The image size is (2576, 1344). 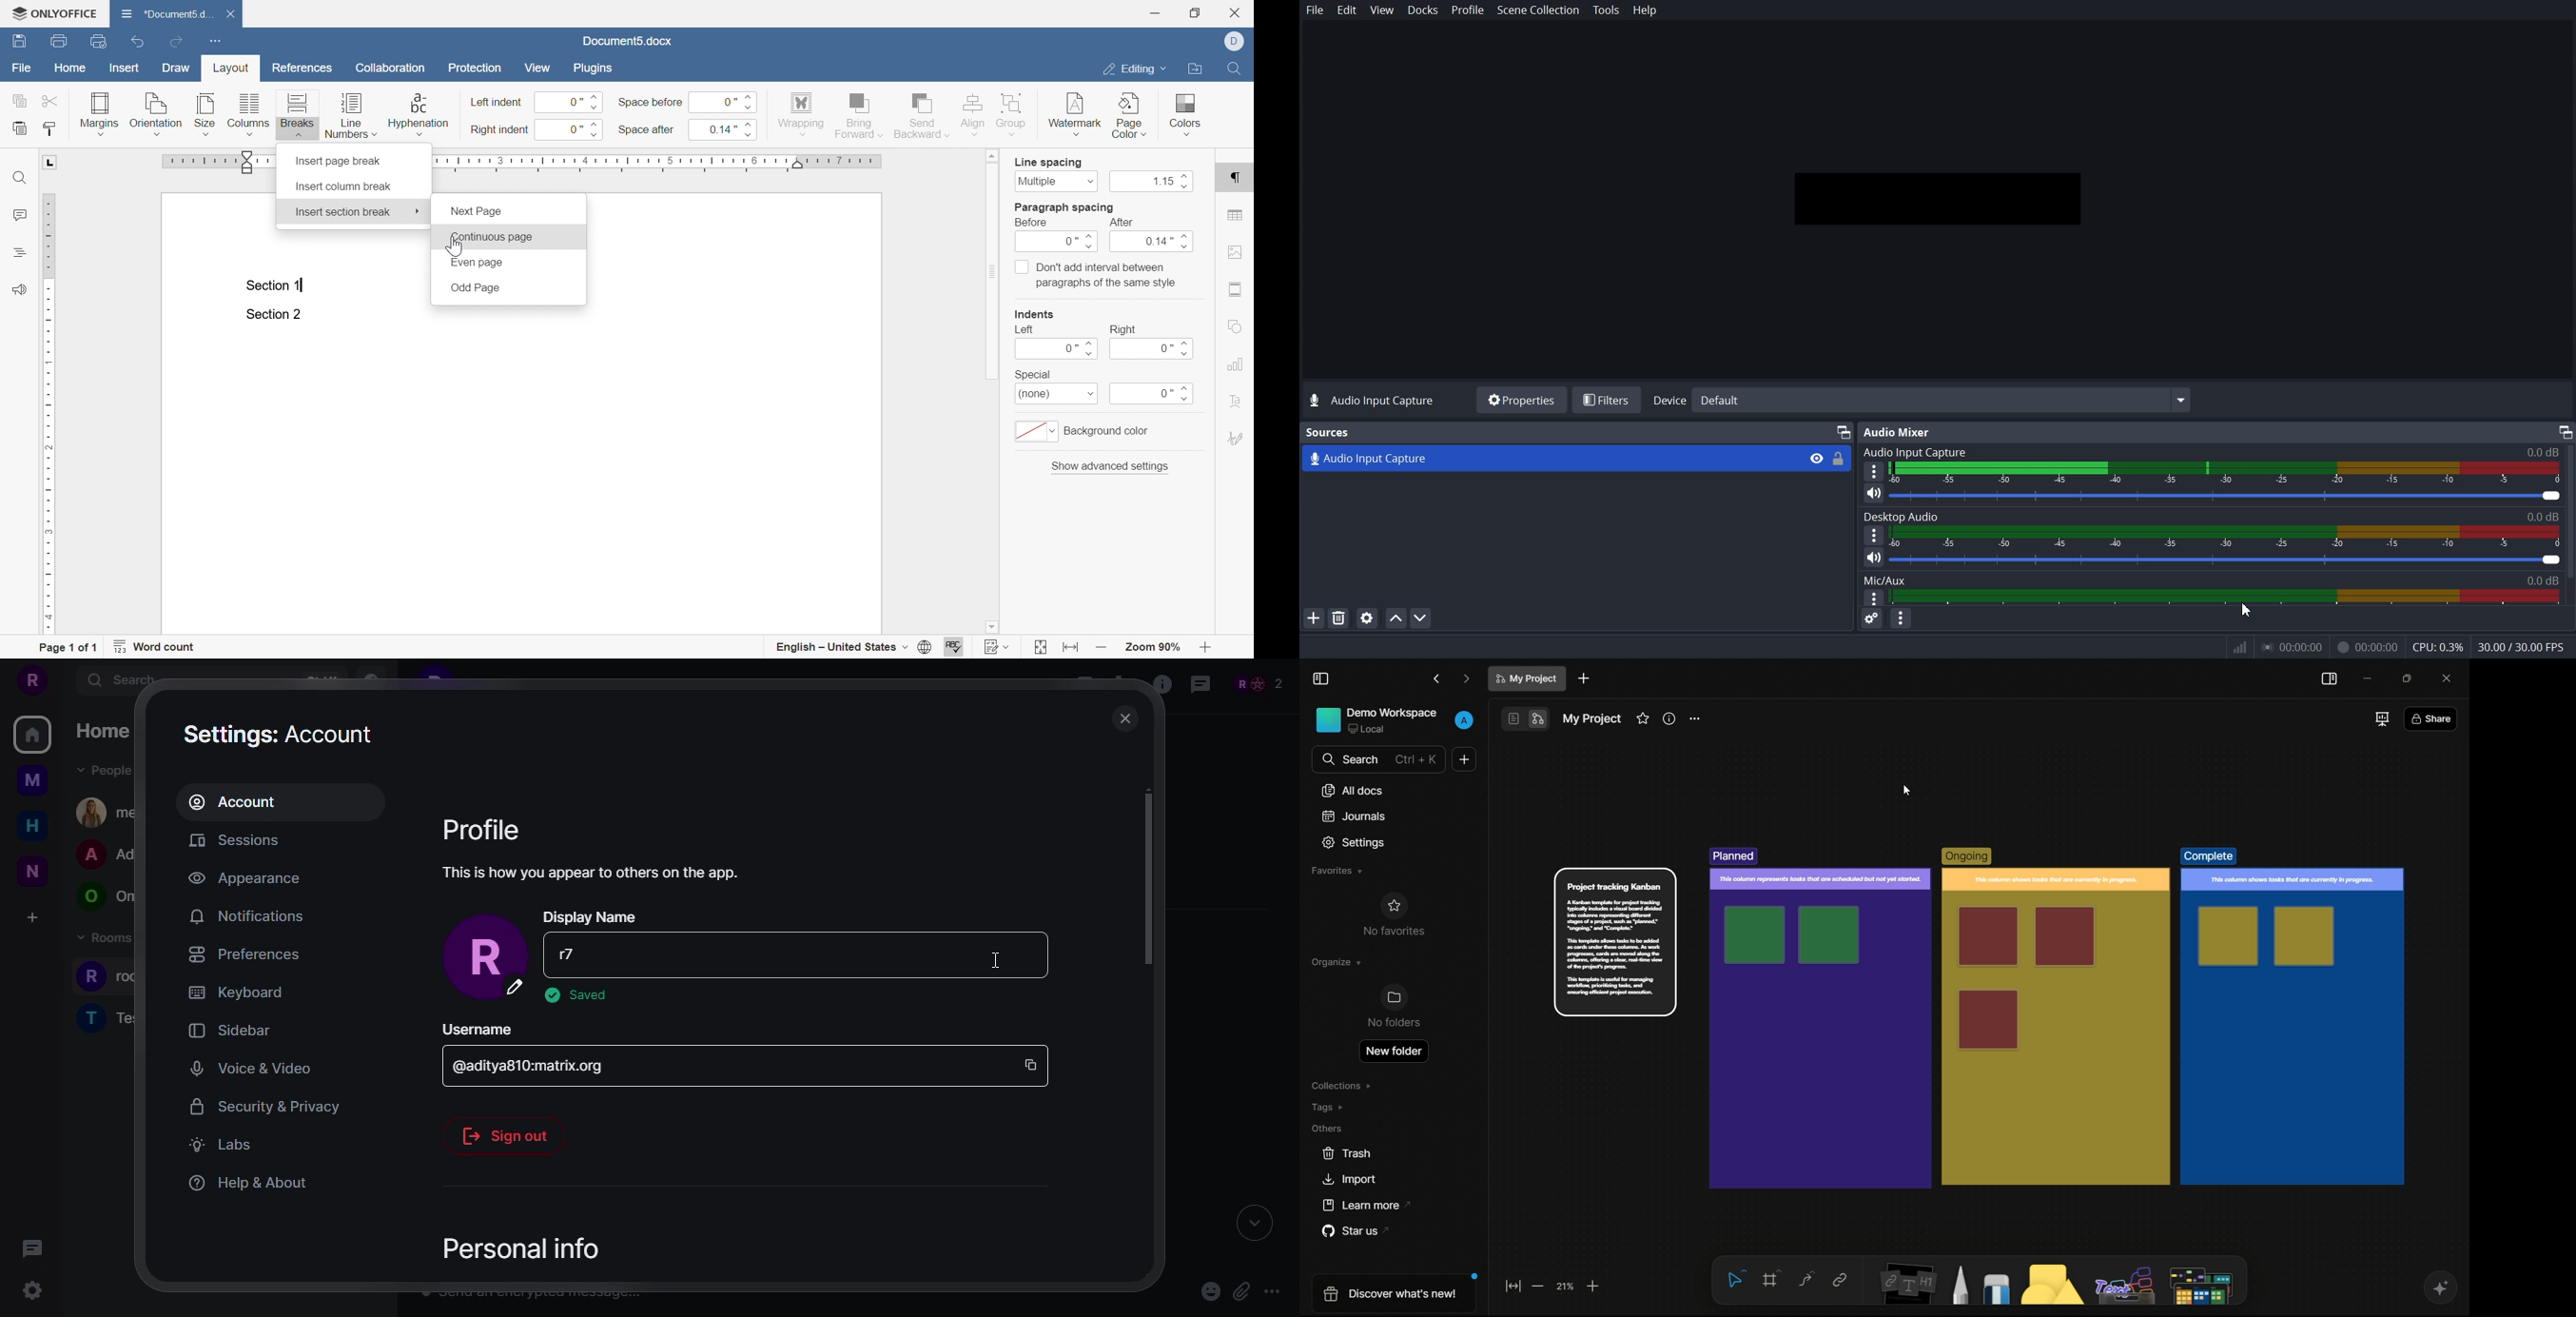 I want to click on Recording, so click(x=2367, y=648).